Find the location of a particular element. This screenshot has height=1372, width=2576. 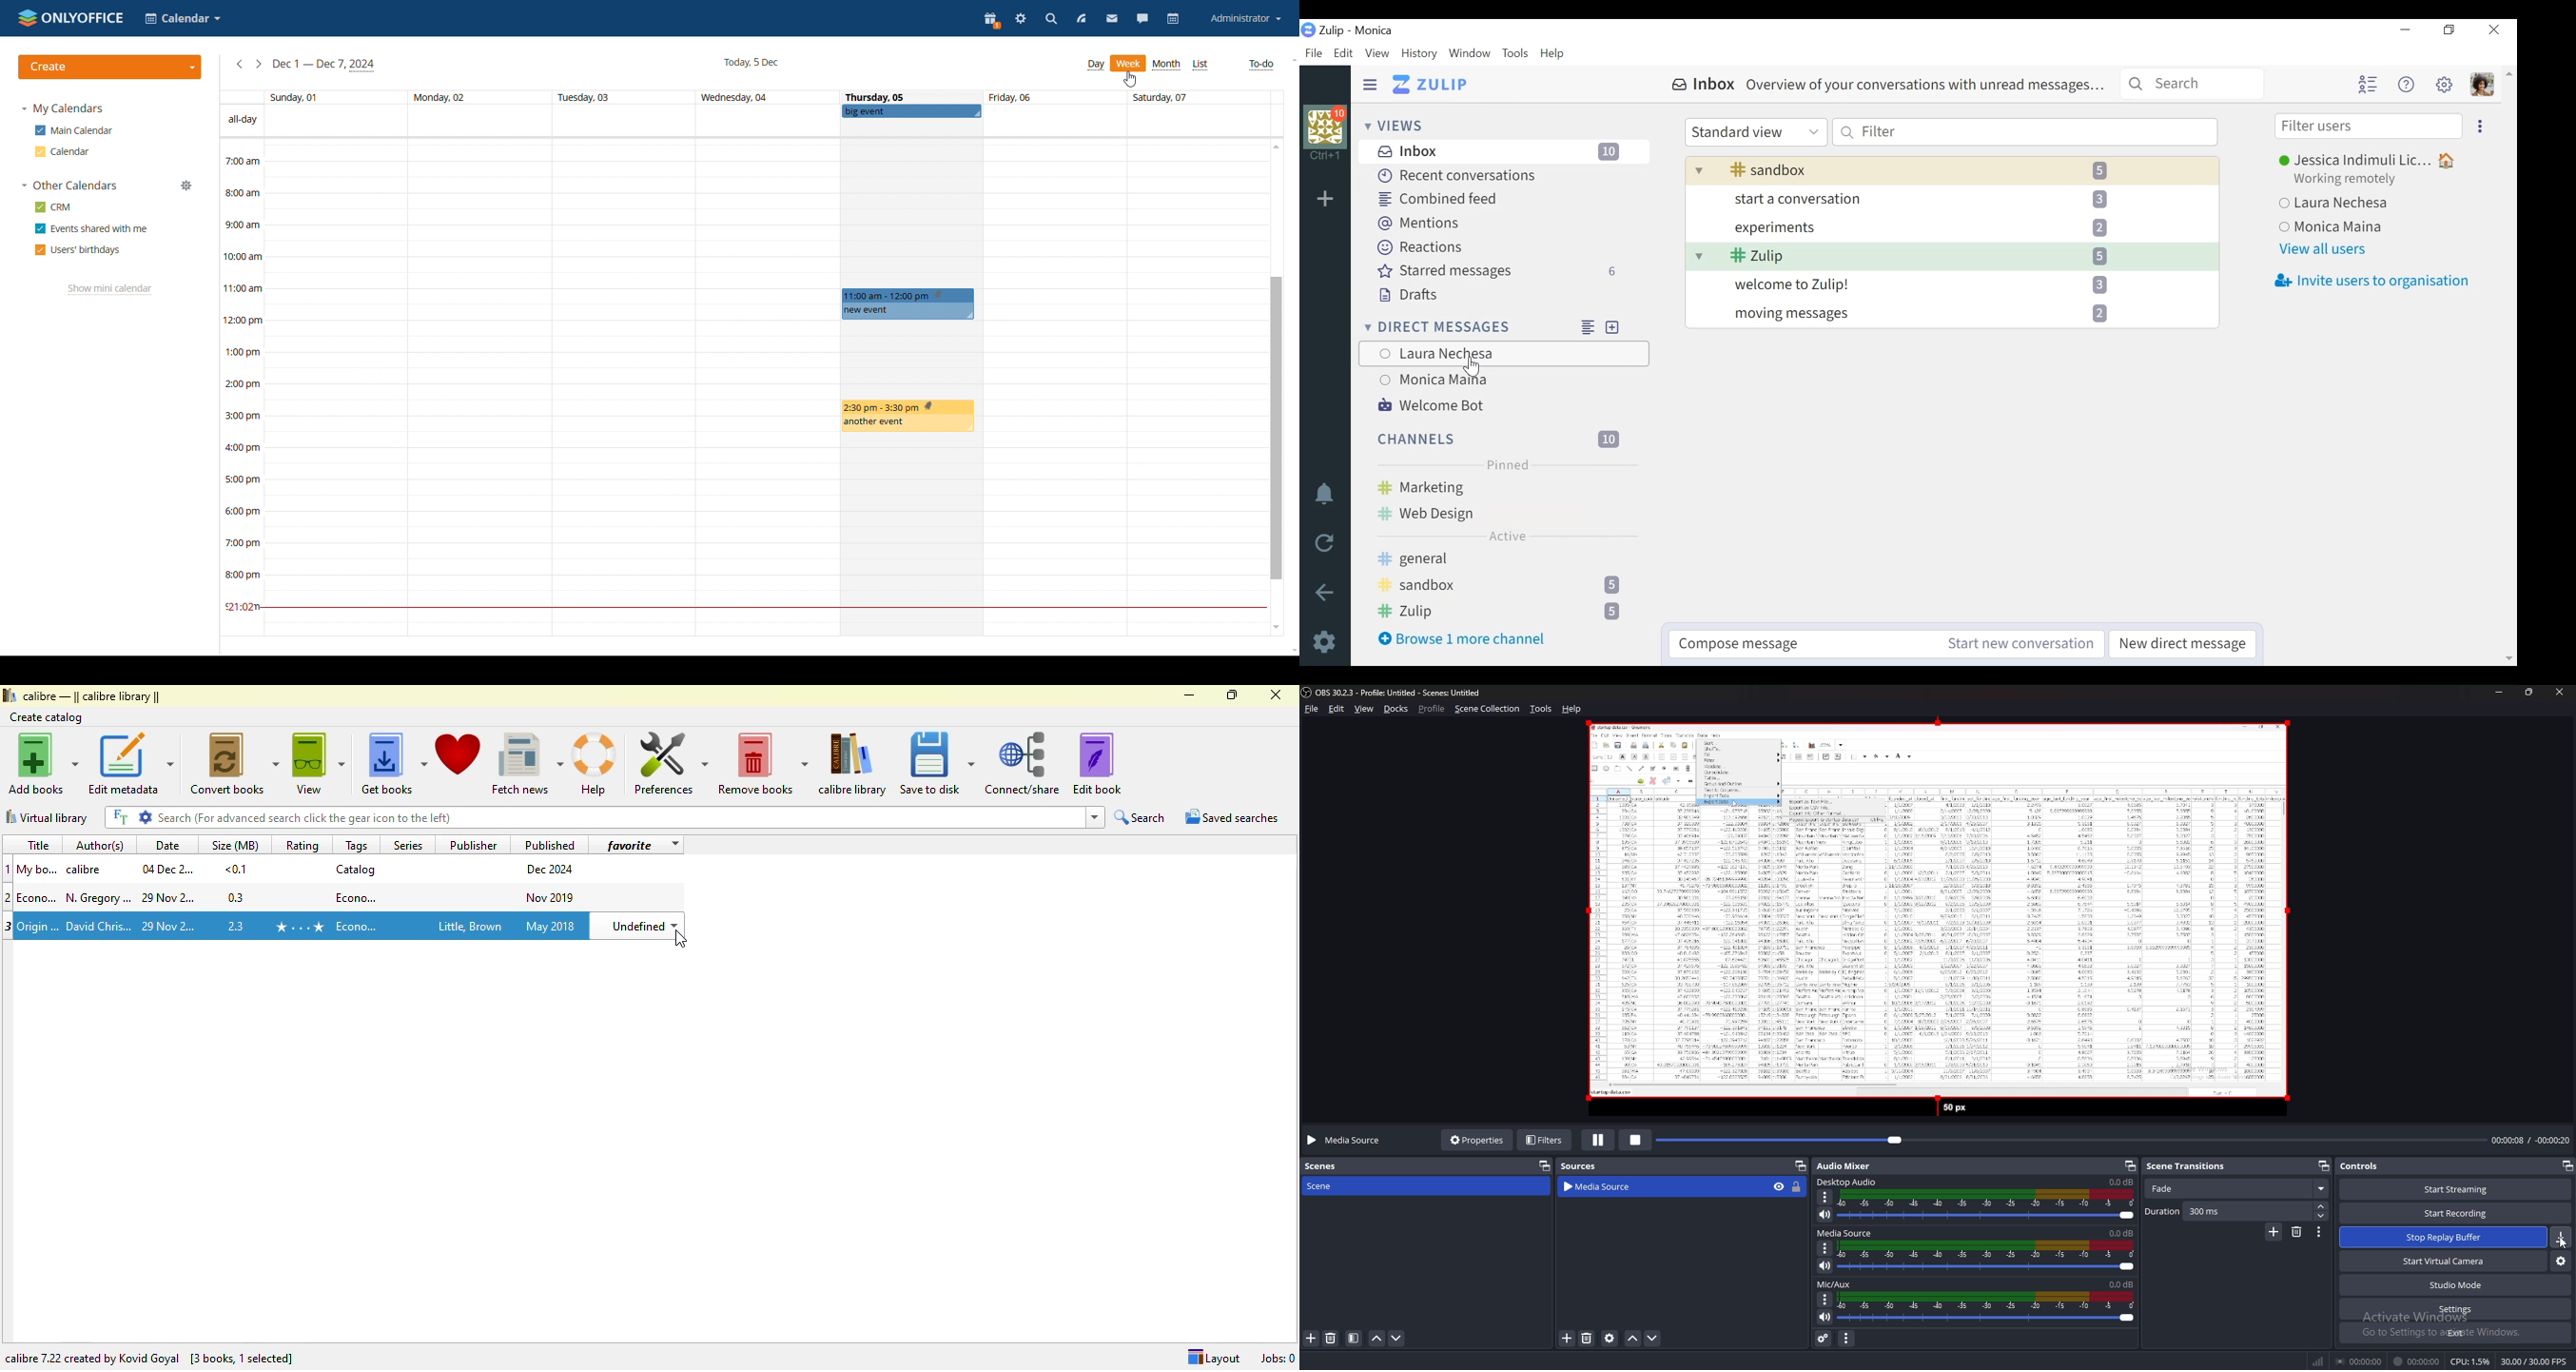

Author is located at coordinates (99, 927).